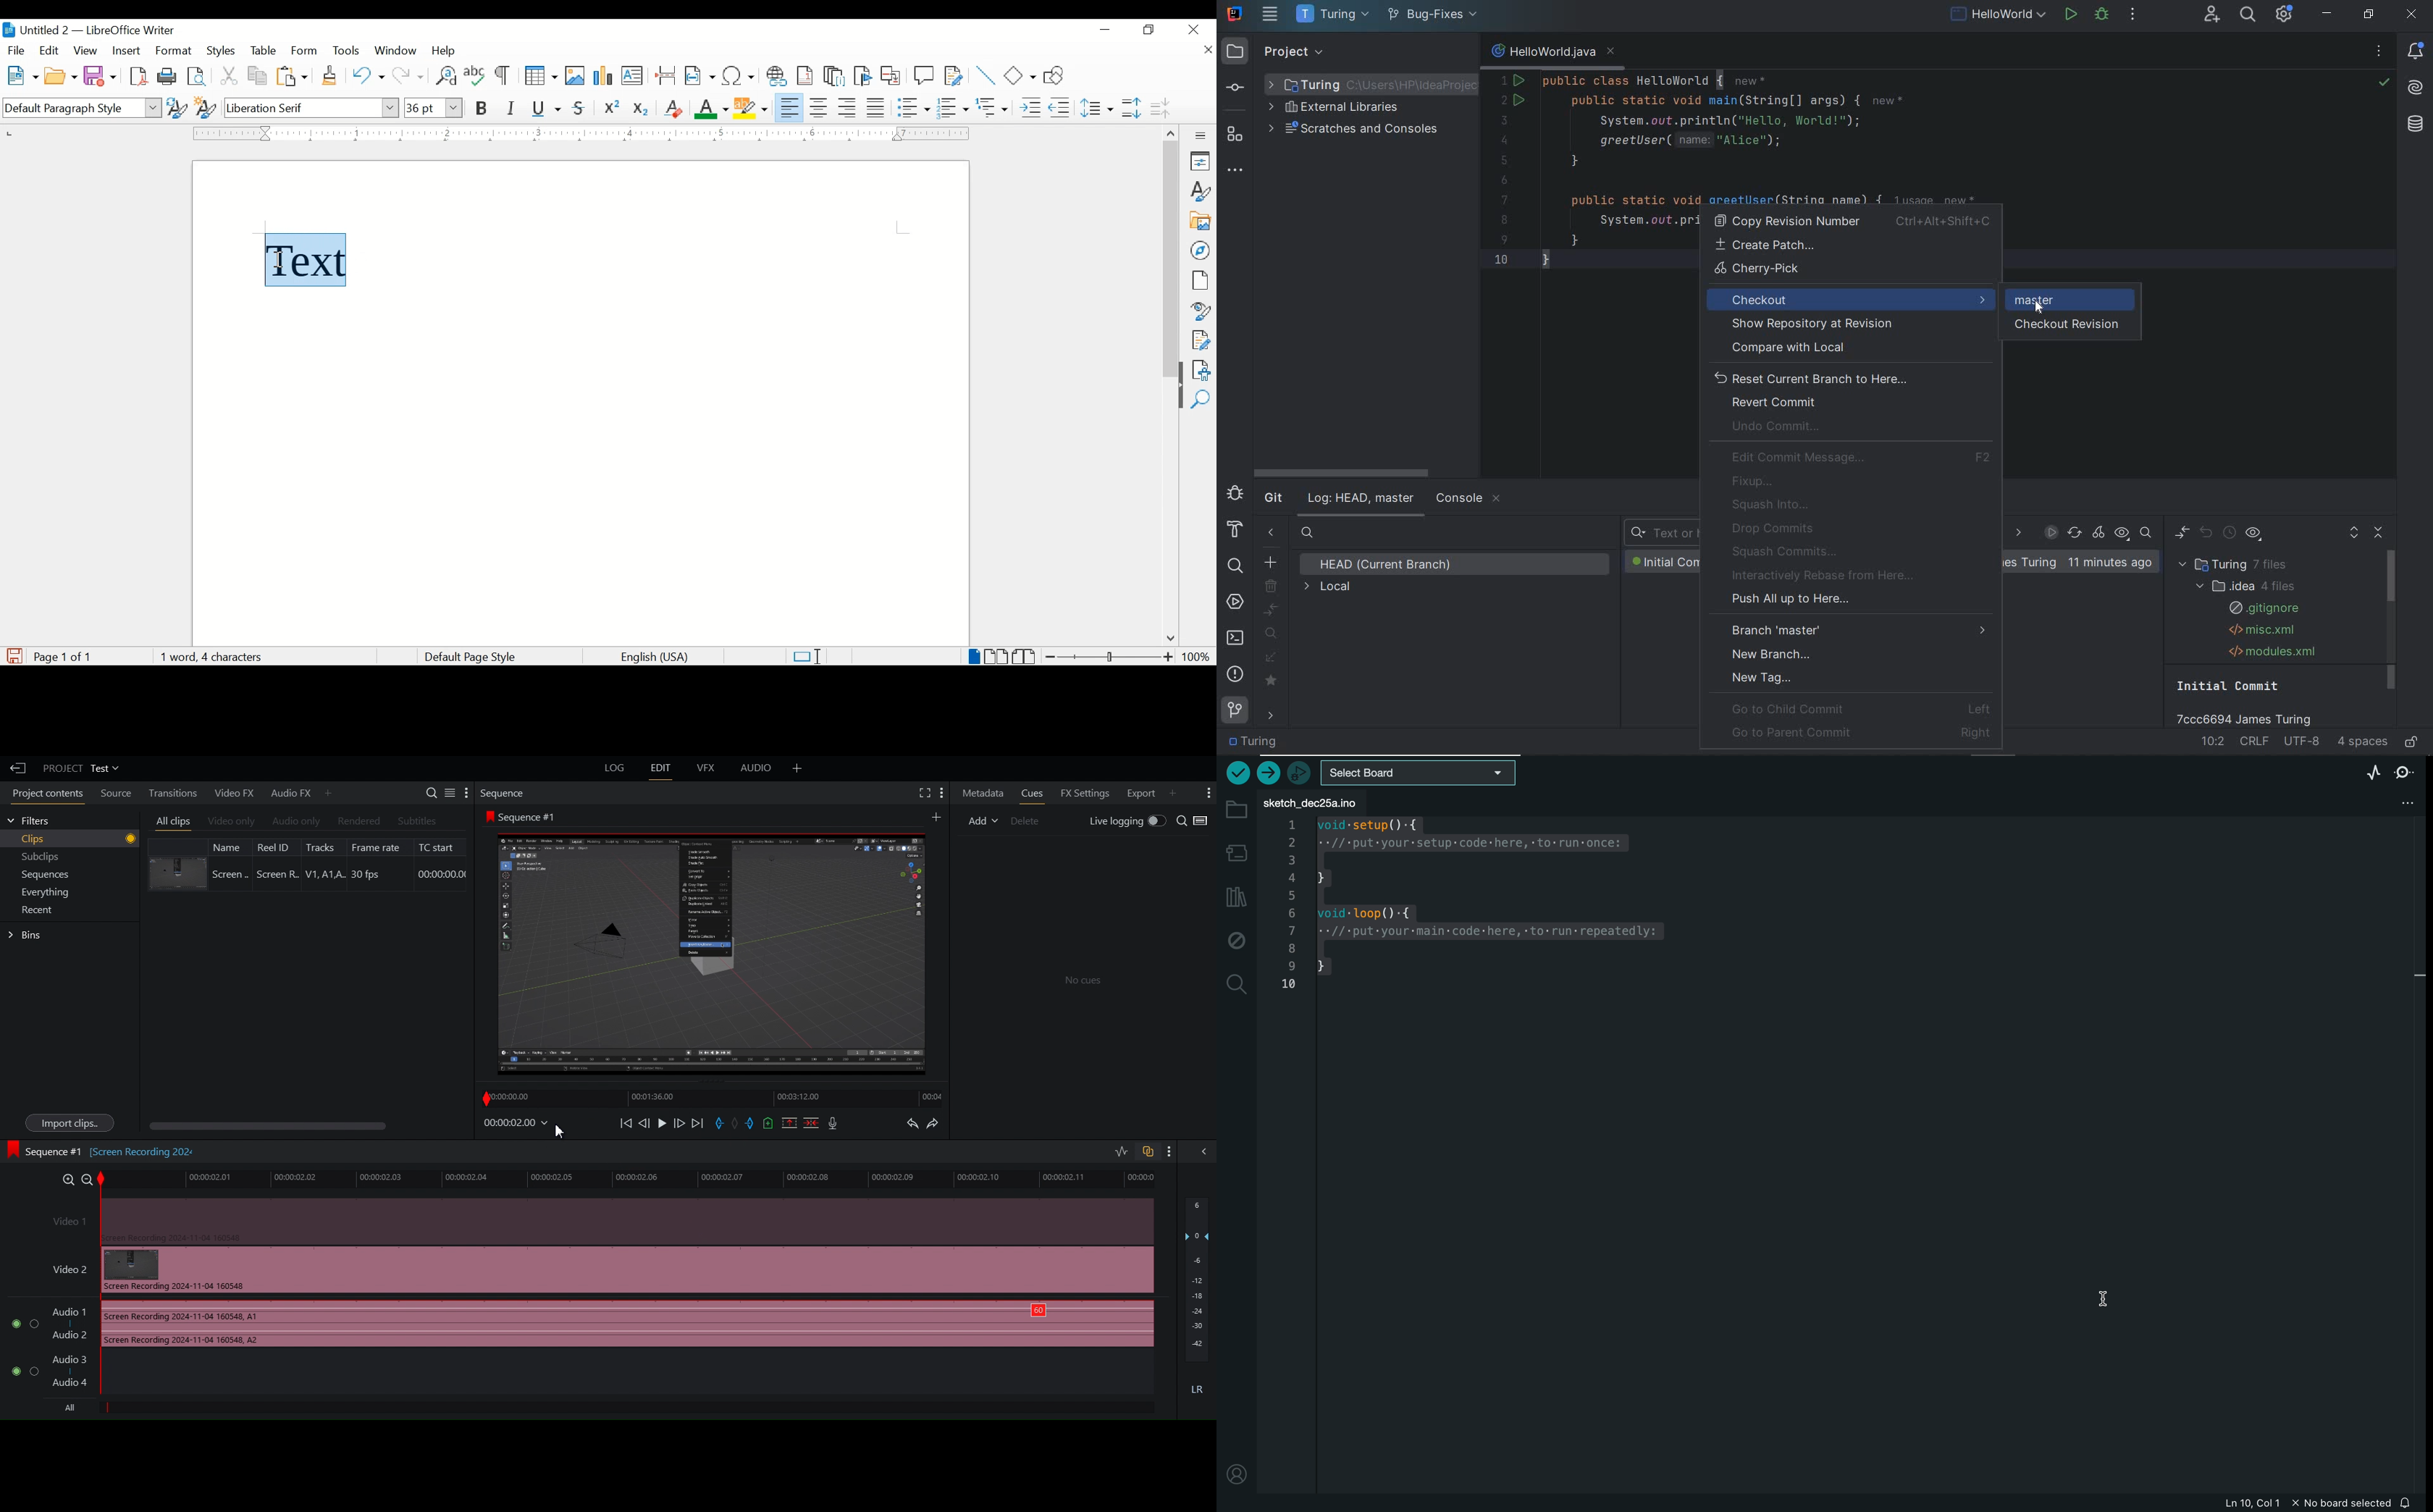 Image resolution: width=2436 pixels, height=1512 pixels. Describe the element at coordinates (1504, 181) in the screenshot. I see `6` at that location.